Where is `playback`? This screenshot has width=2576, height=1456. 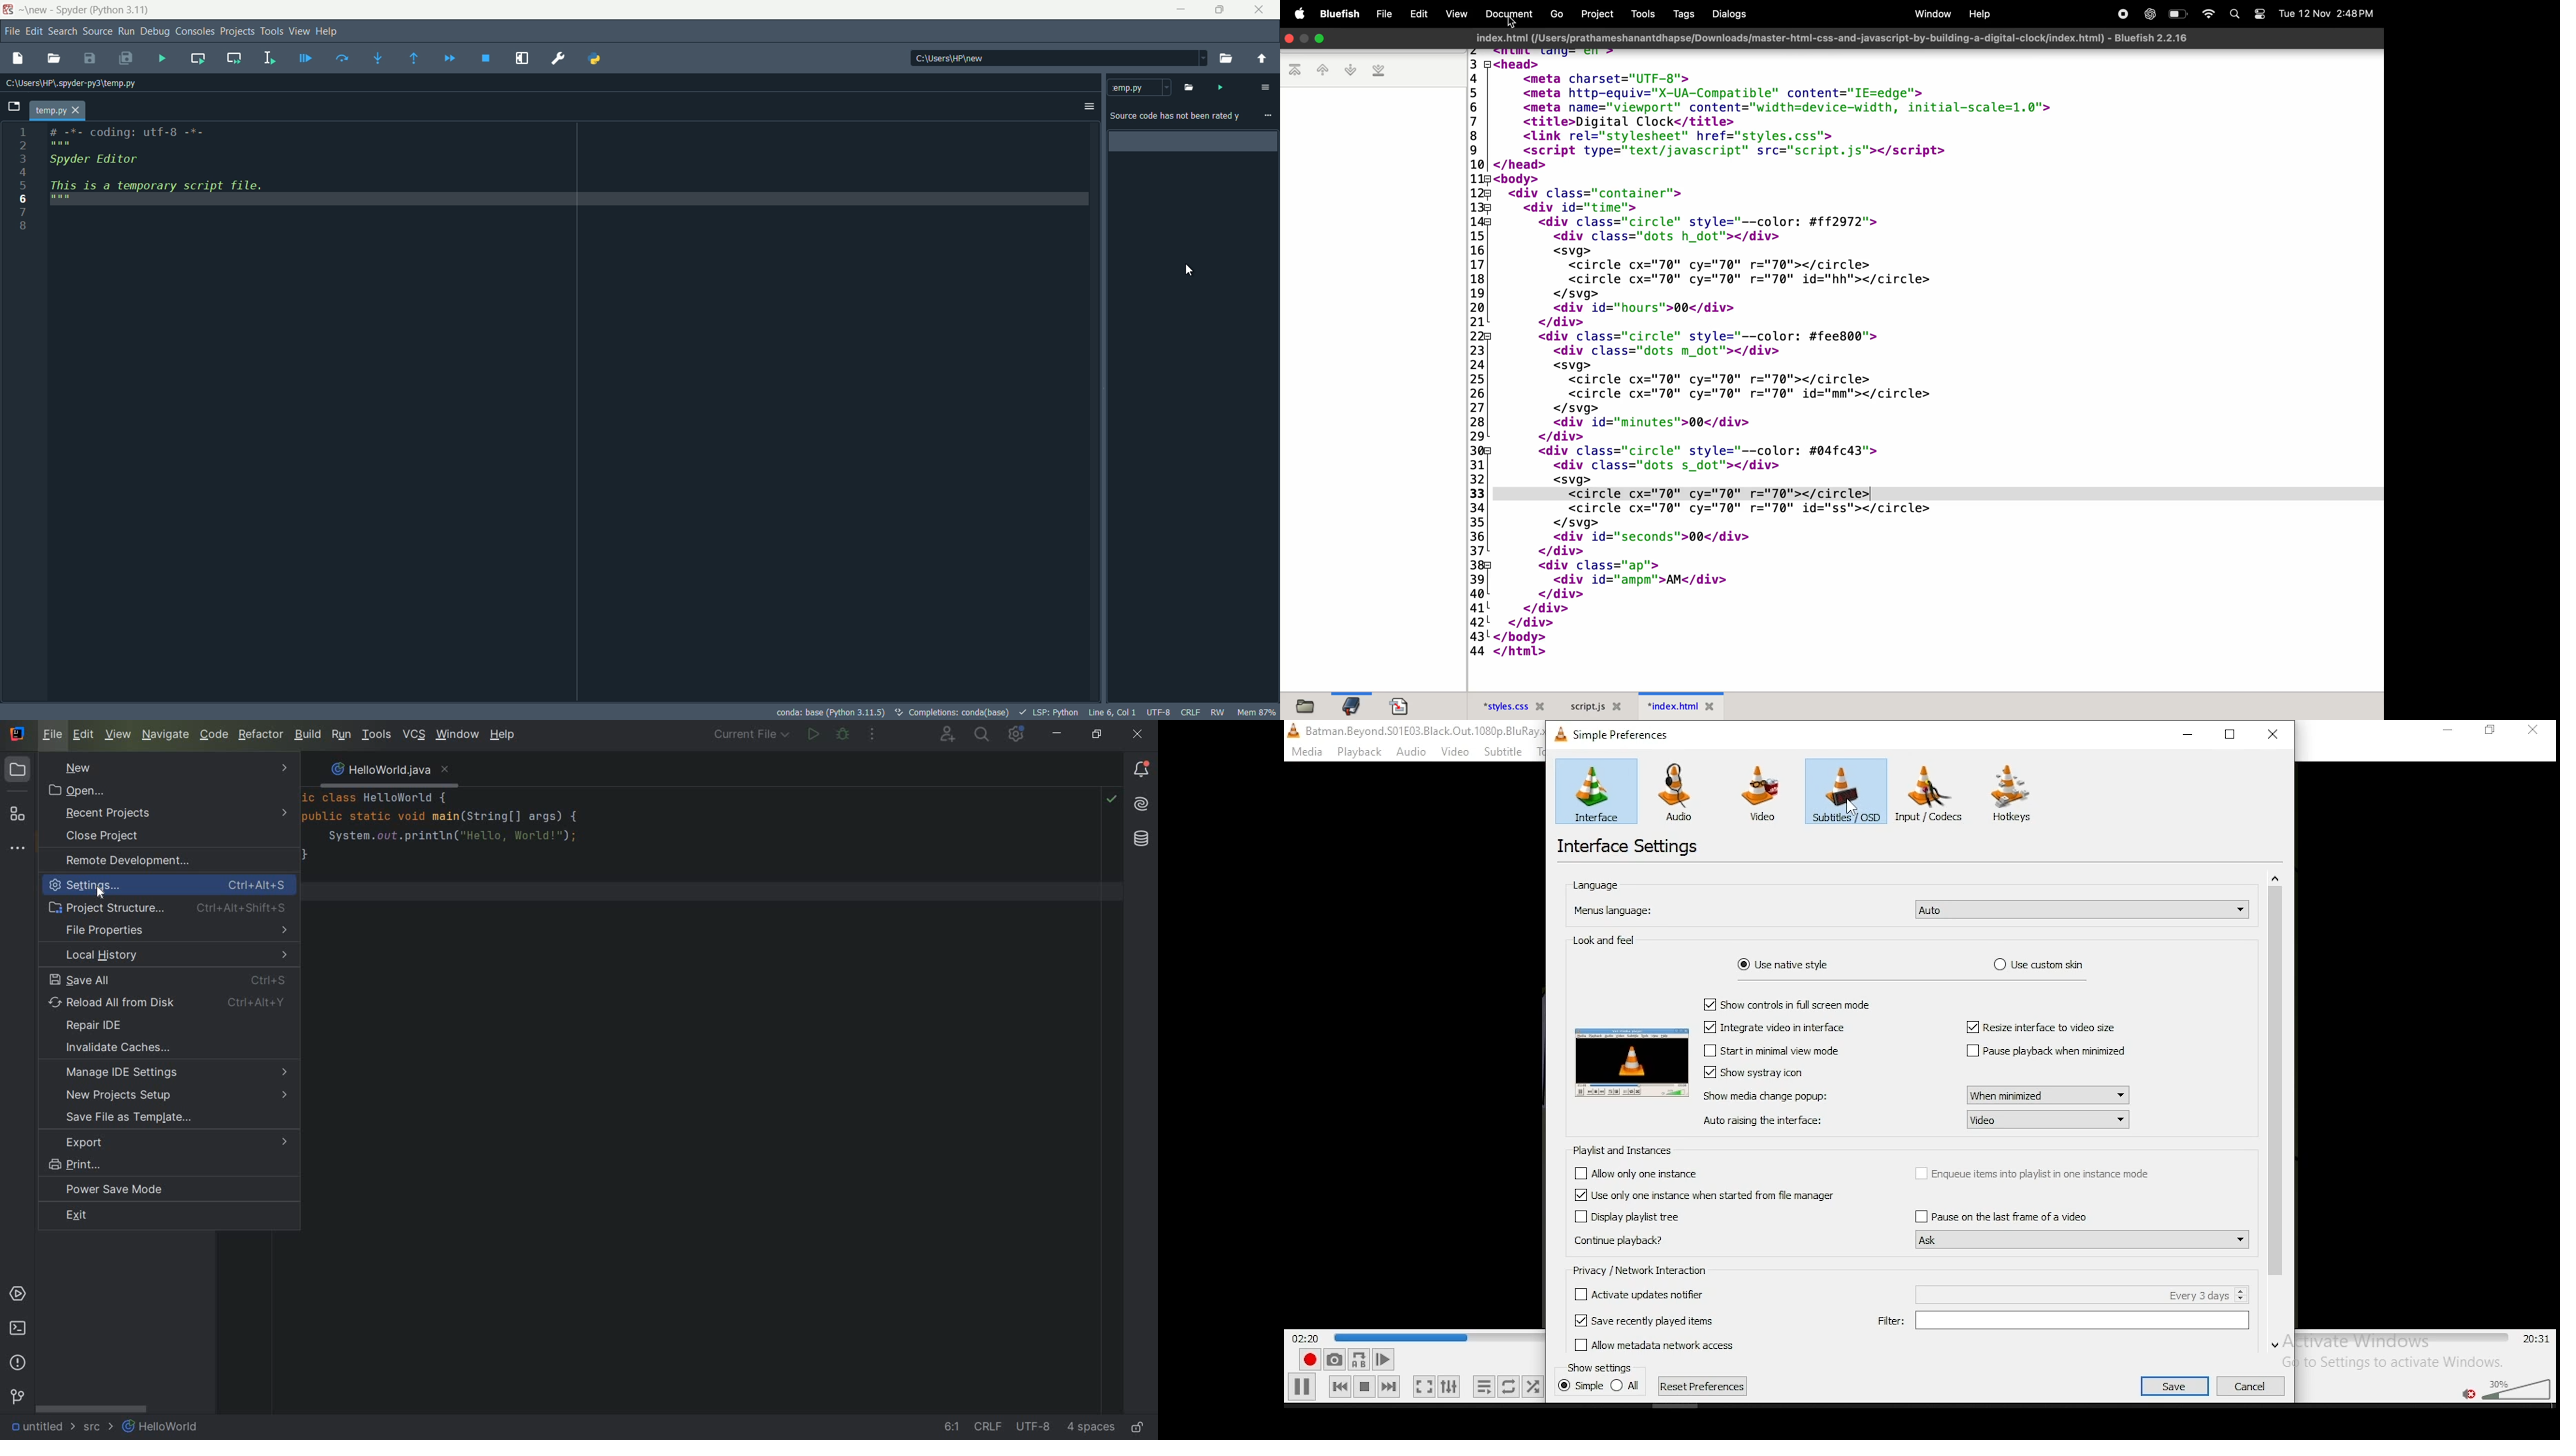 playback is located at coordinates (1361, 752).